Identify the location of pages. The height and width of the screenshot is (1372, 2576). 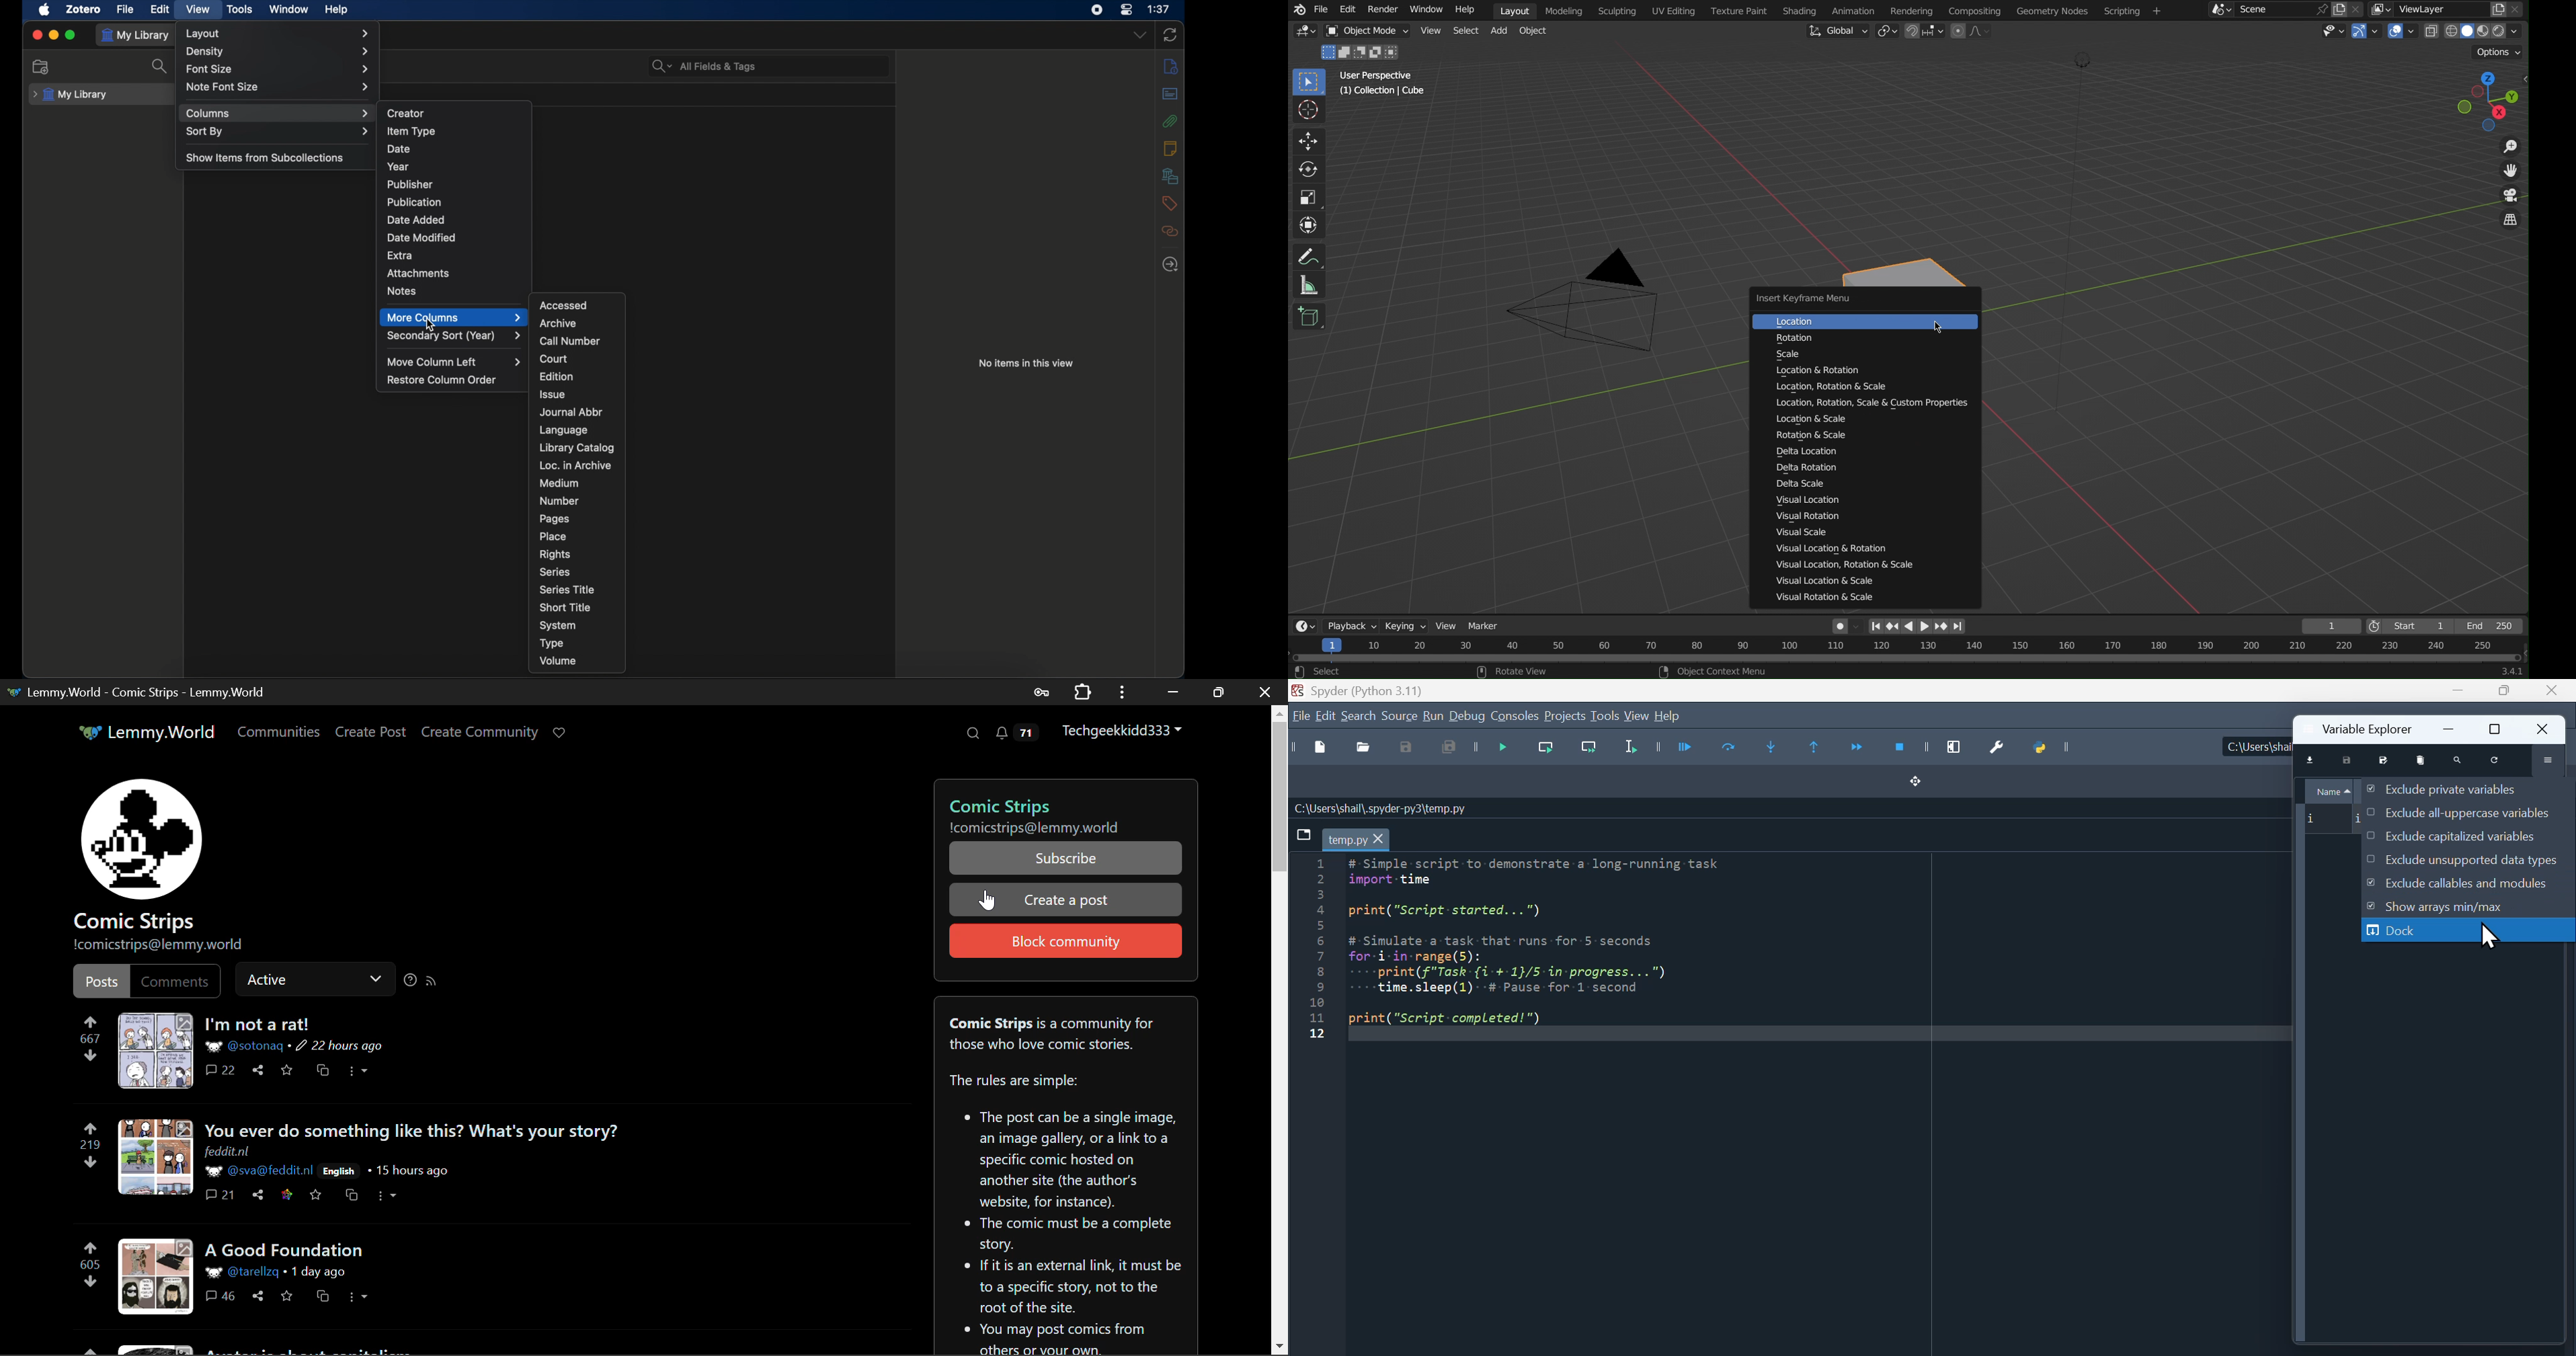
(554, 519).